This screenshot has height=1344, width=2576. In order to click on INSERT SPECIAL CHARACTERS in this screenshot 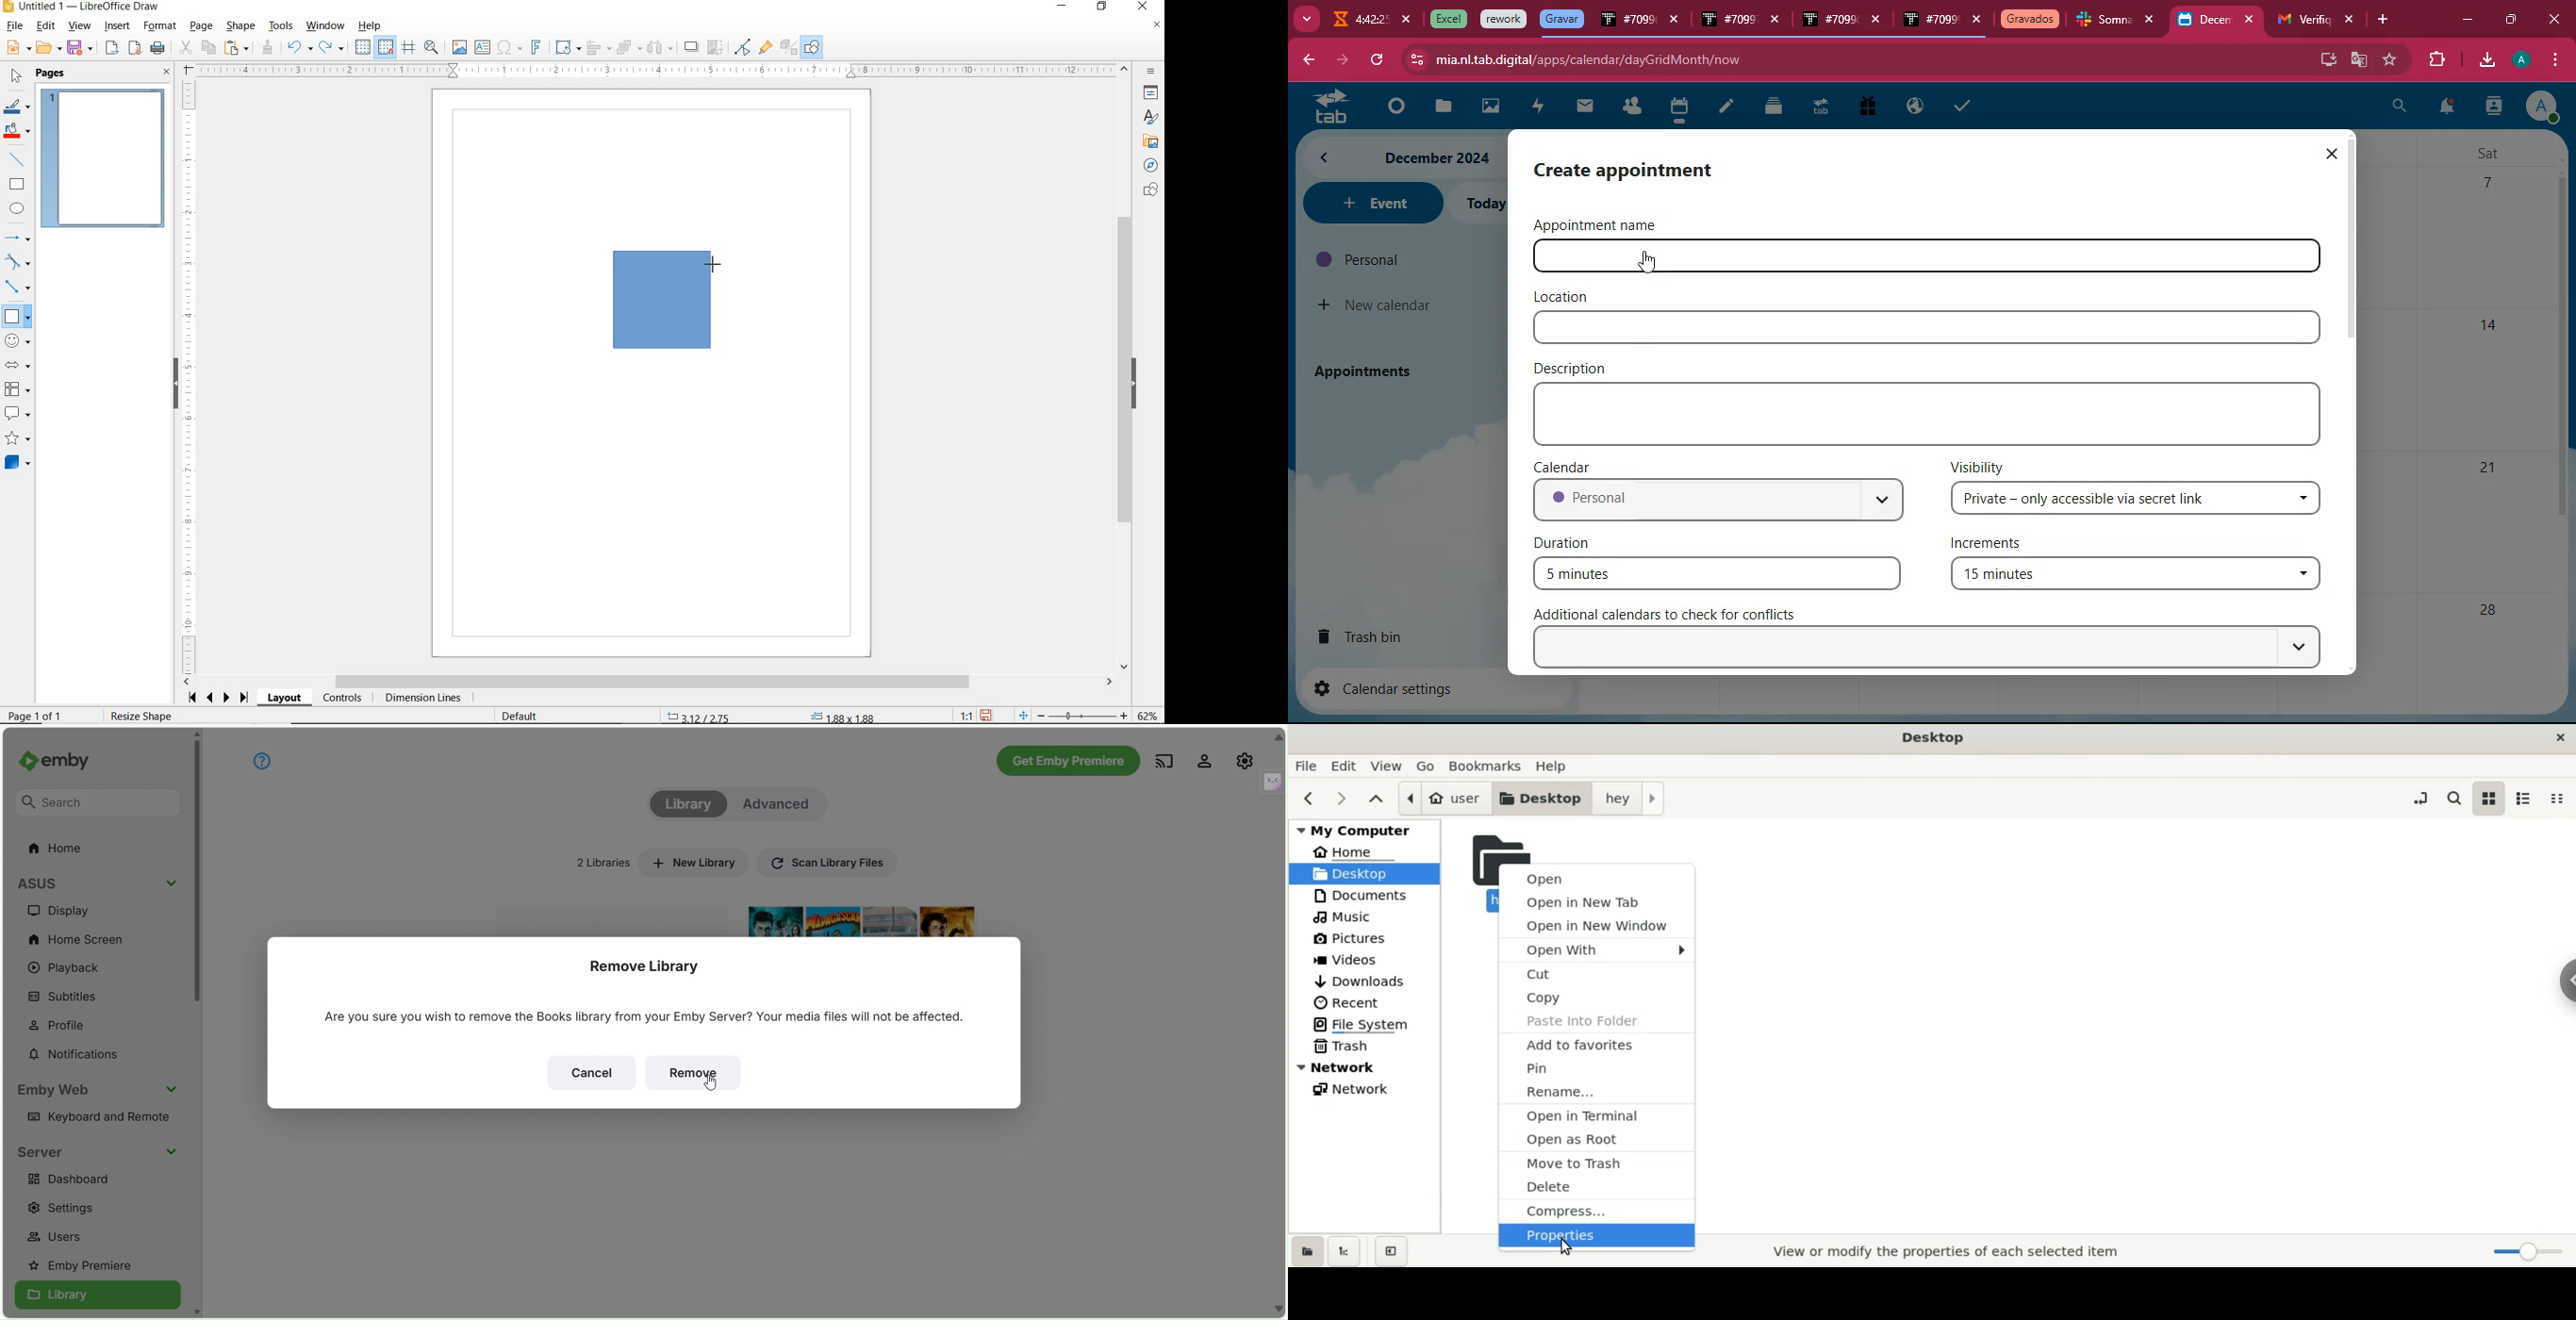, I will do `click(508, 48)`.